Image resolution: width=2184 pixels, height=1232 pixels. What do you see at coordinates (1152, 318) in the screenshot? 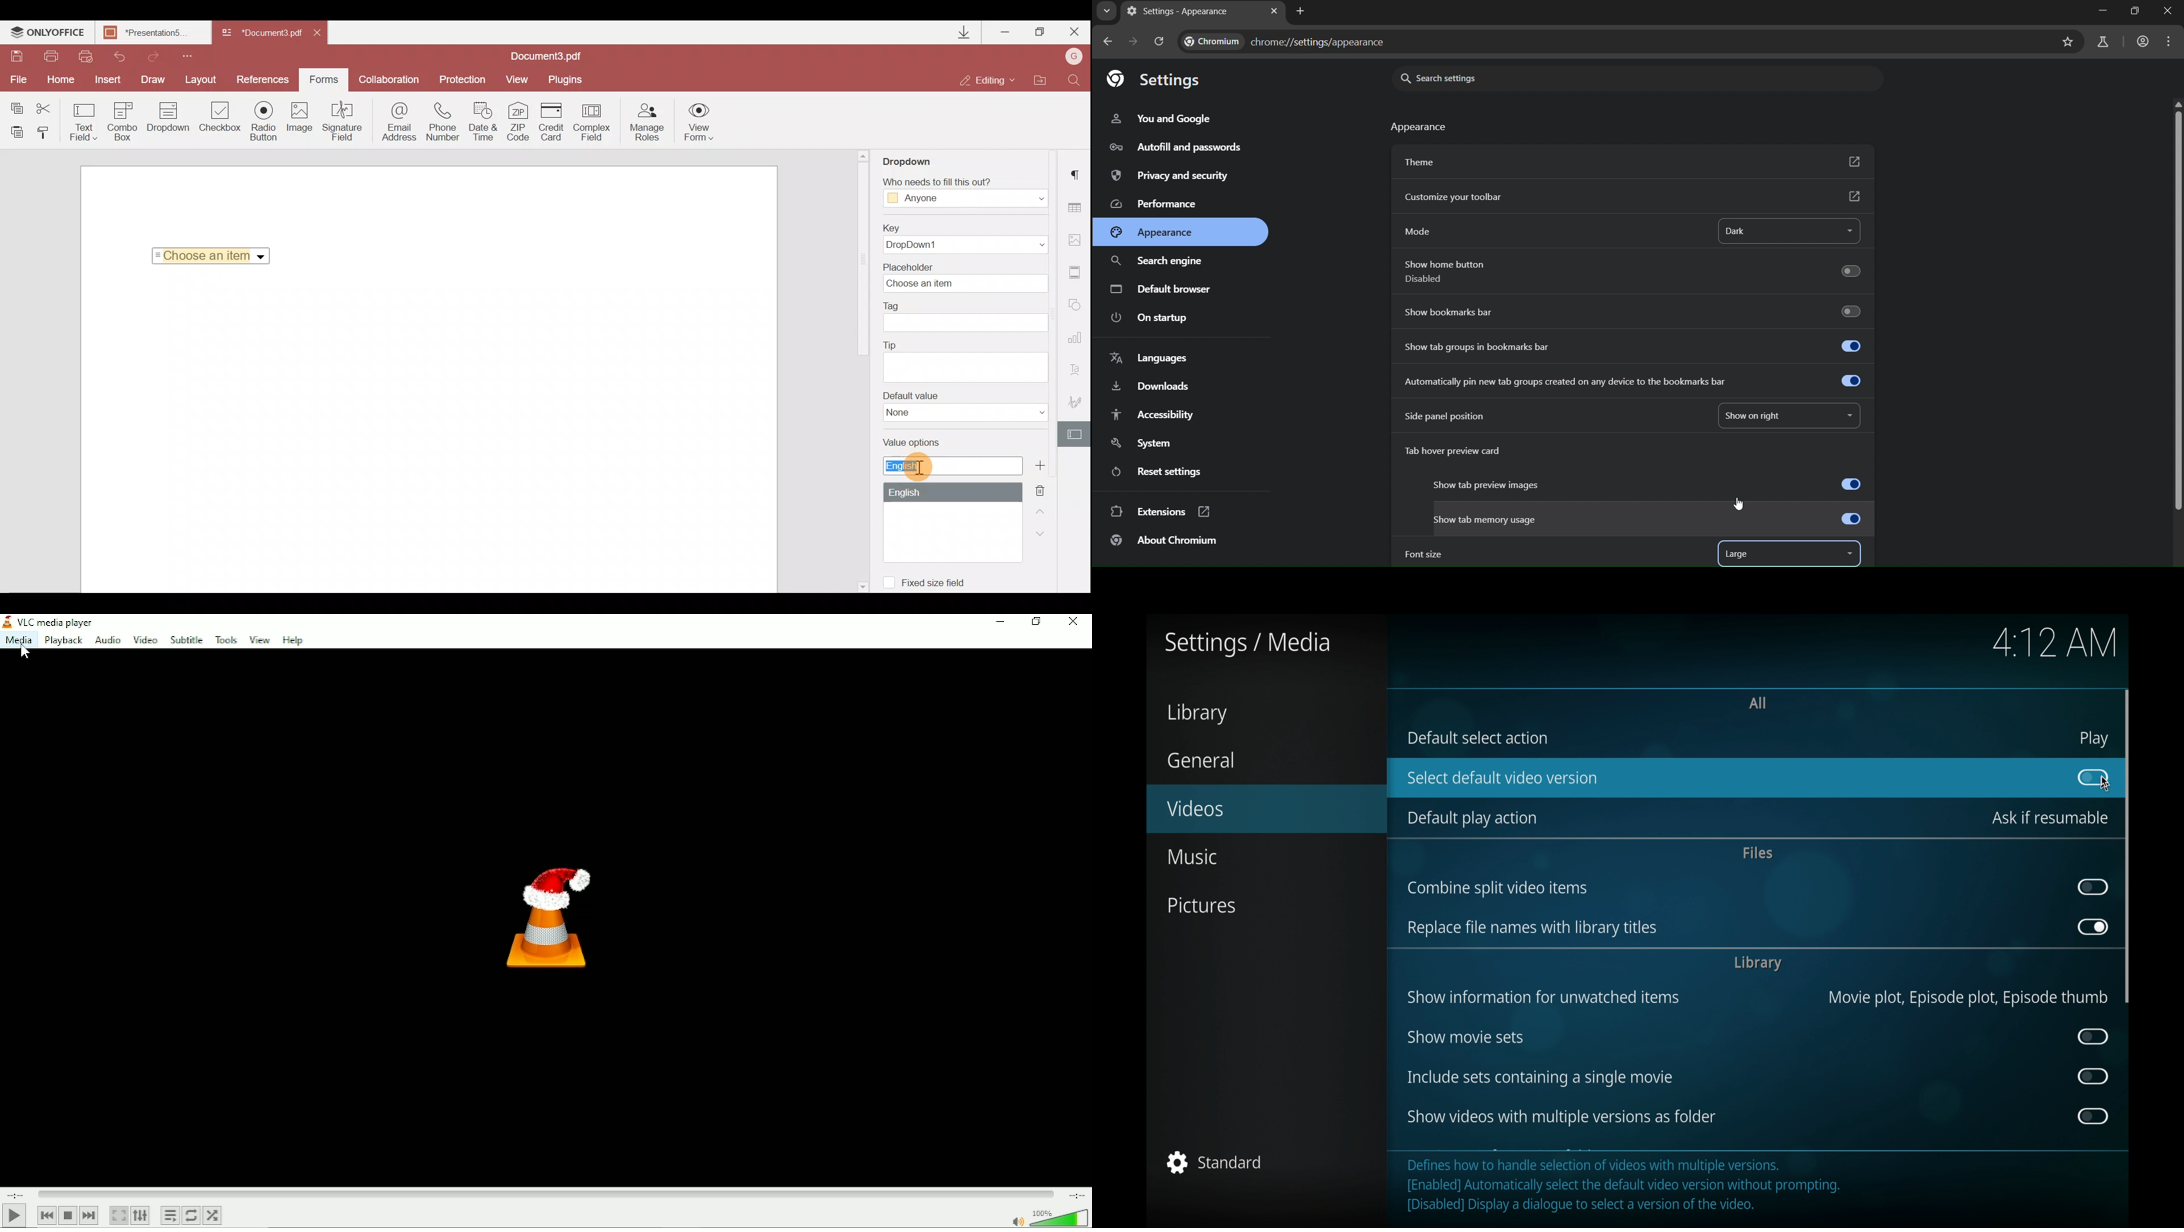
I see `on startup` at bounding box center [1152, 318].